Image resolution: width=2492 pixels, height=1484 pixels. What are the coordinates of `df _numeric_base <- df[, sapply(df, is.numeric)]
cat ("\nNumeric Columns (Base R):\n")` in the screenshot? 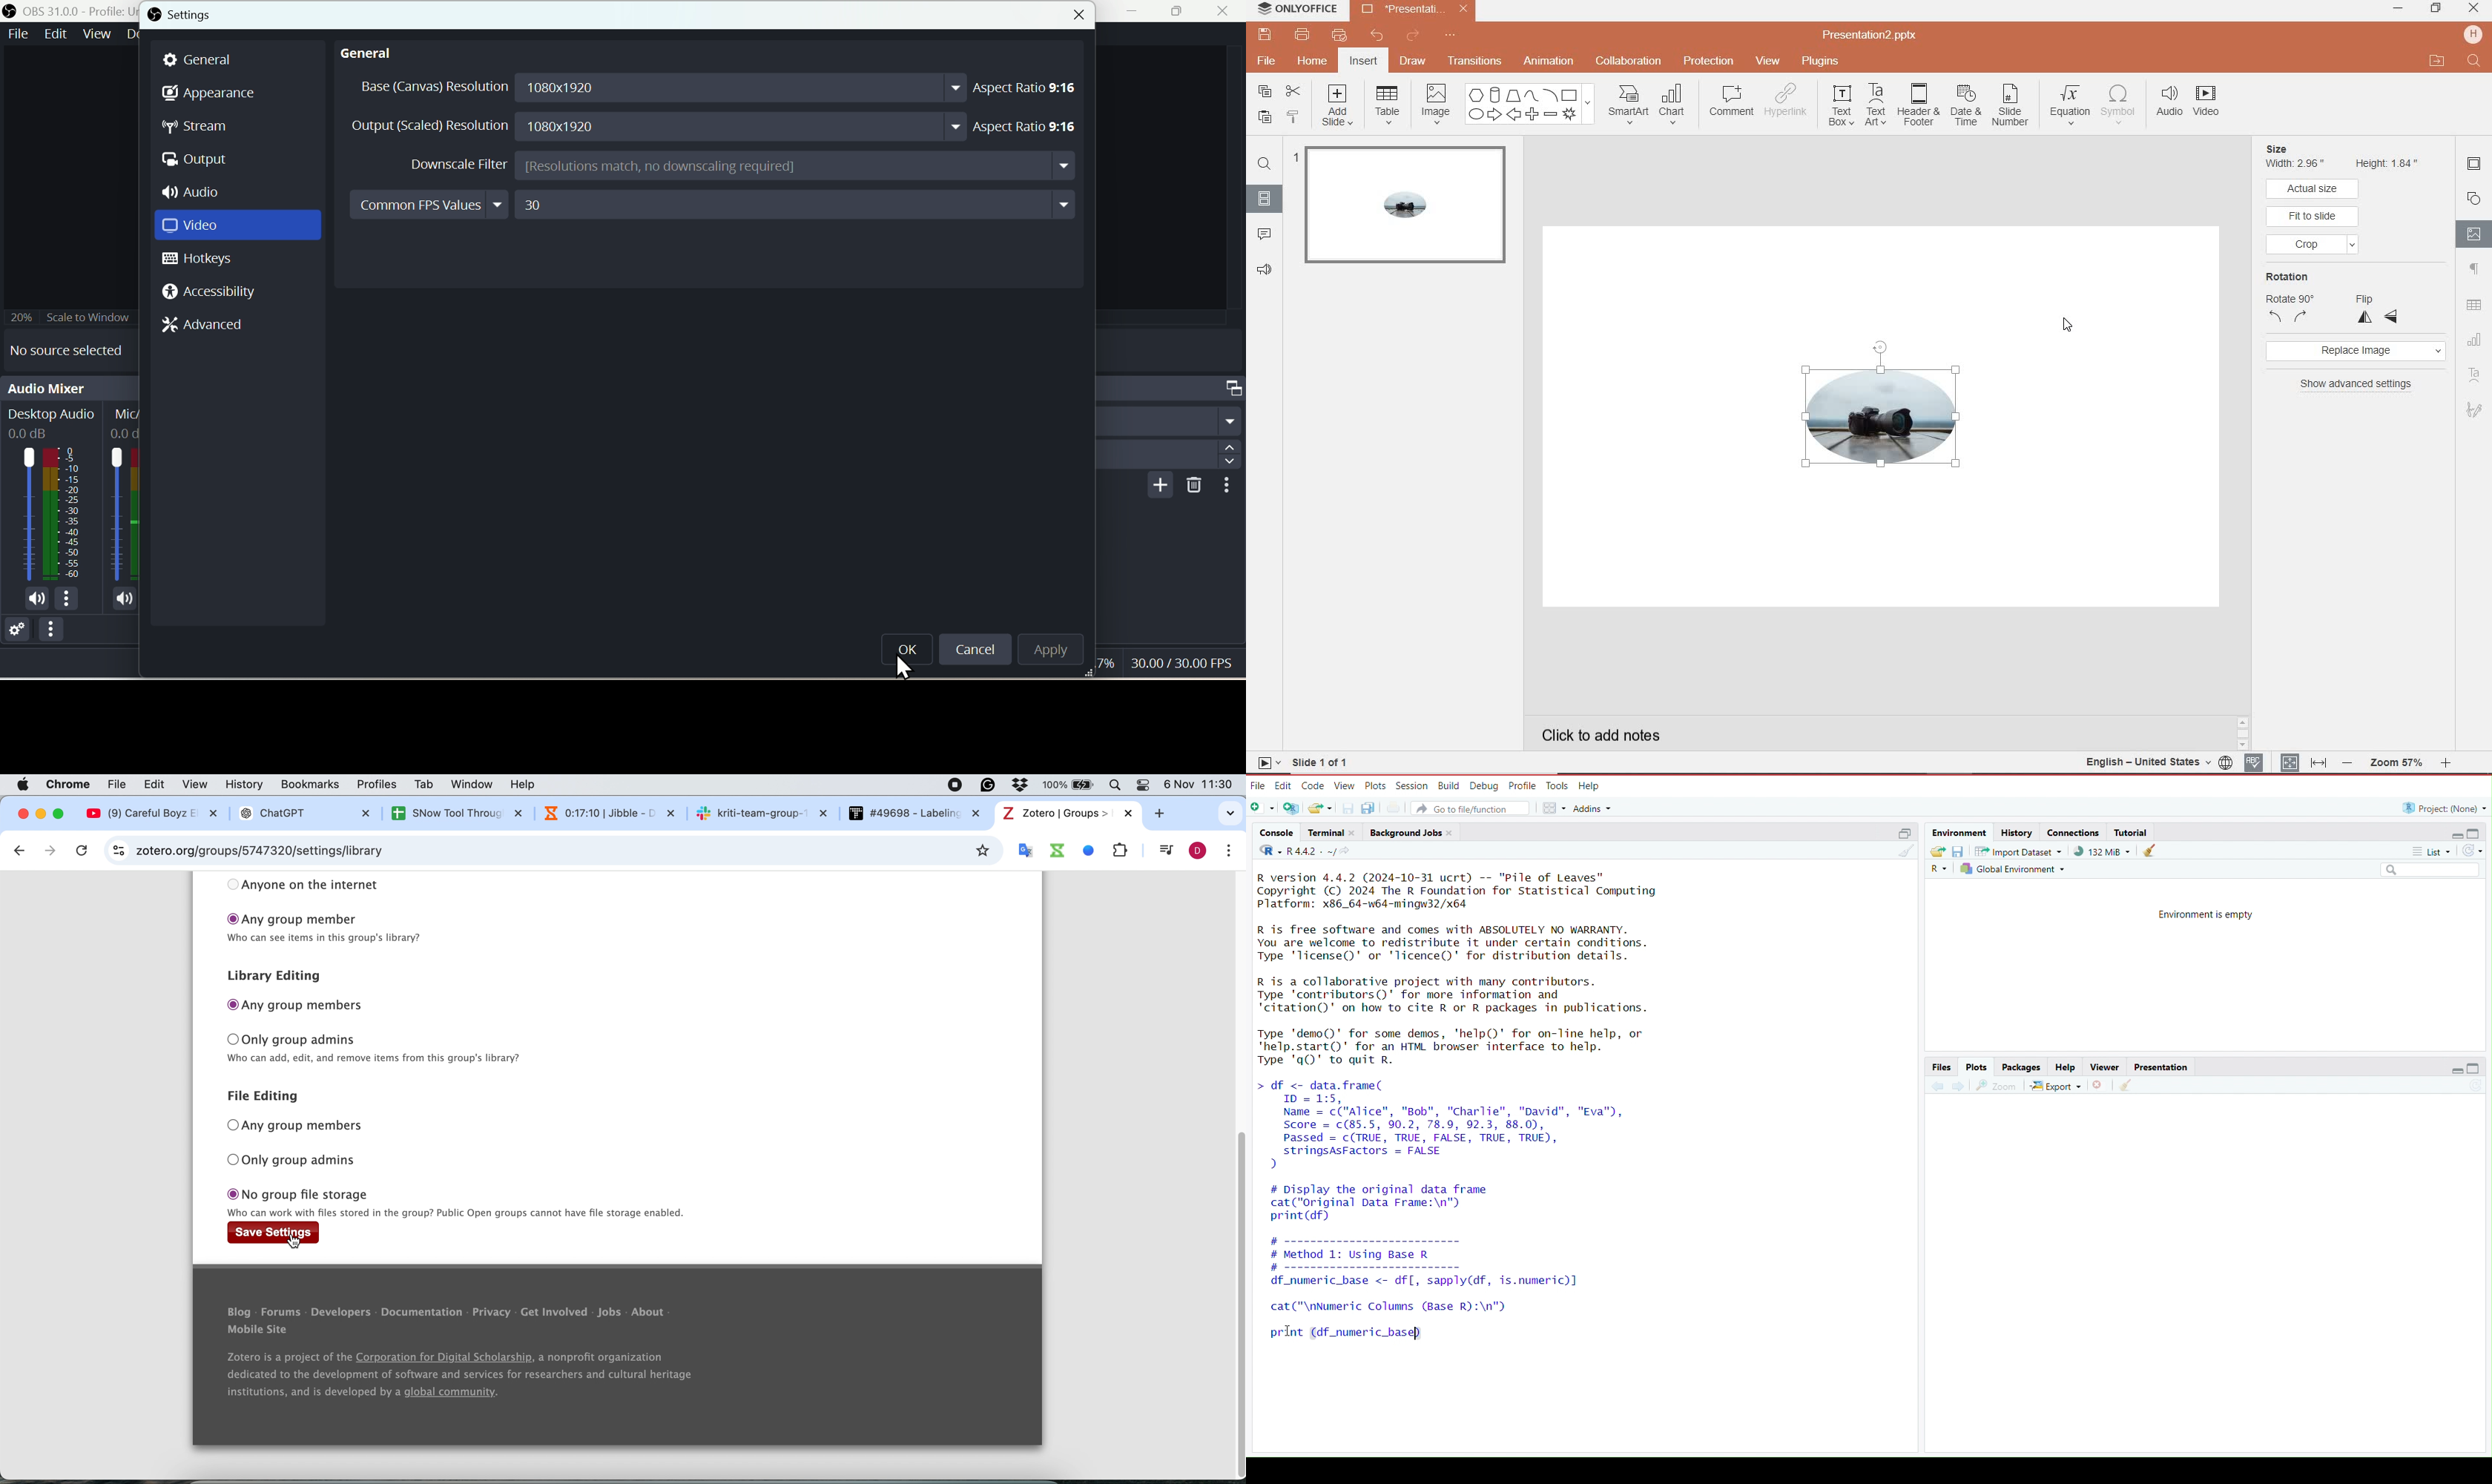 It's located at (1442, 1295).